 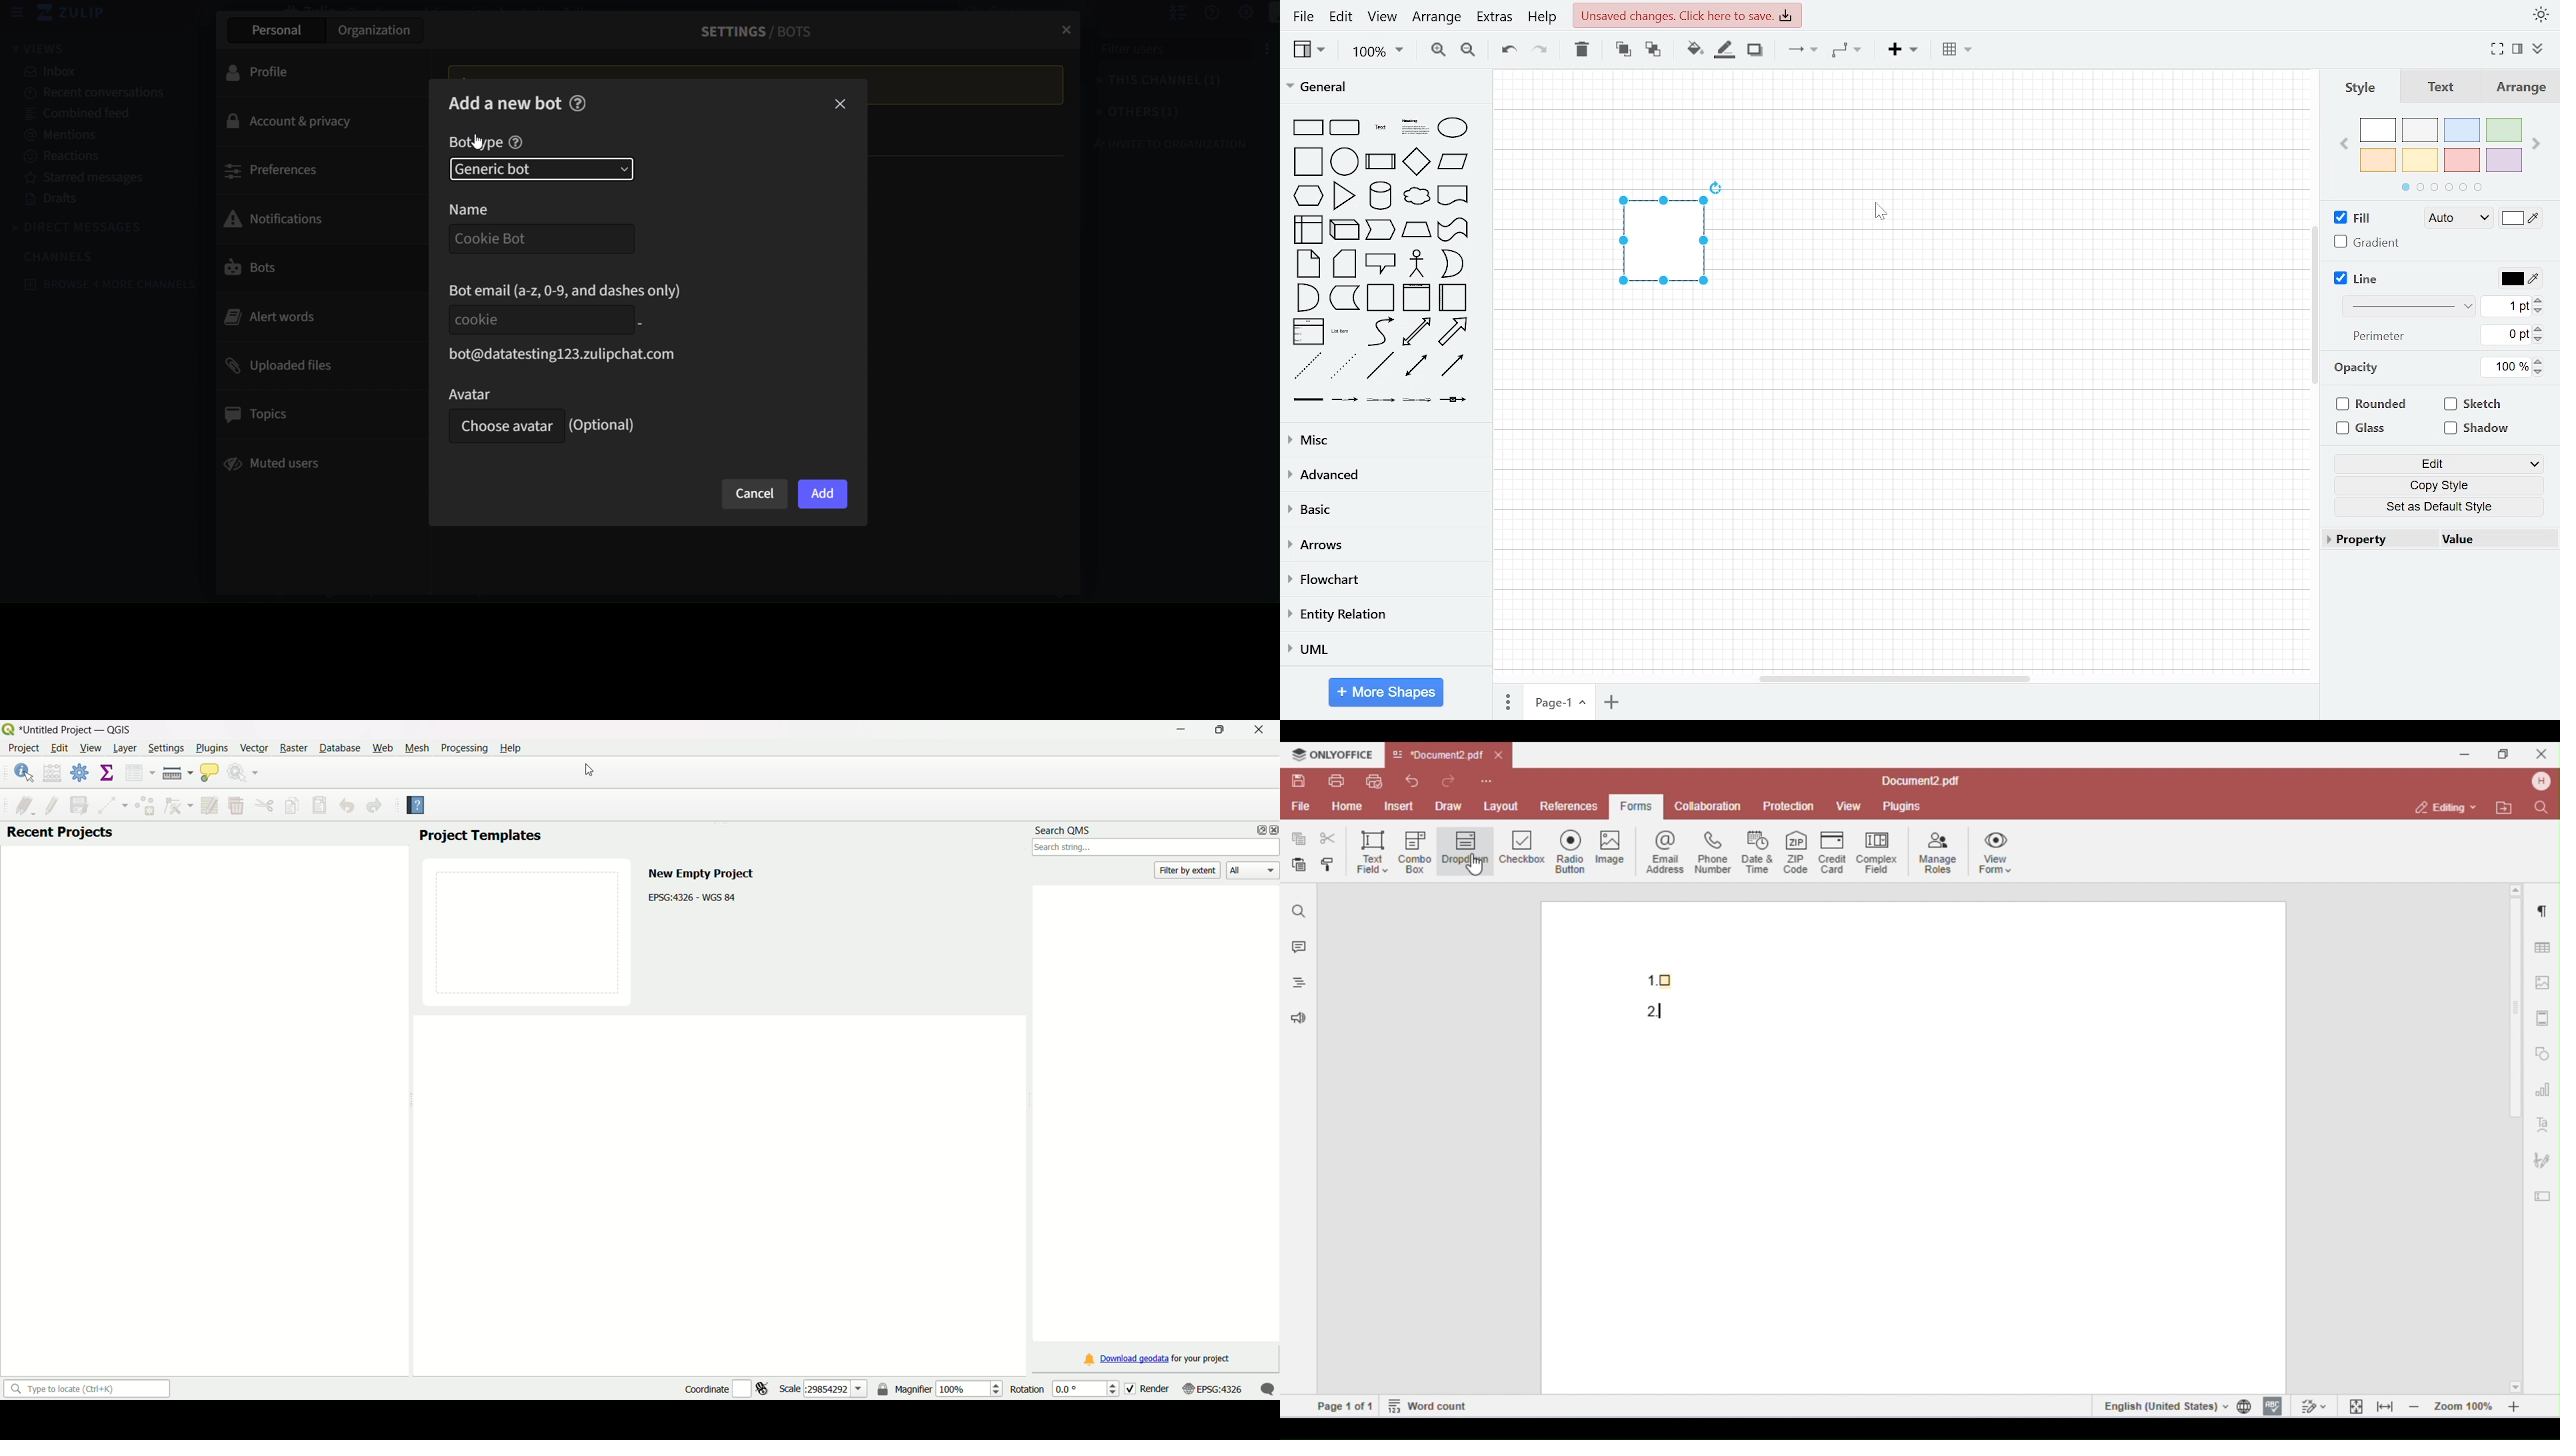 What do you see at coordinates (505, 102) in the screenshot?
I see `add a new bot` at bounding box center [505, 102].